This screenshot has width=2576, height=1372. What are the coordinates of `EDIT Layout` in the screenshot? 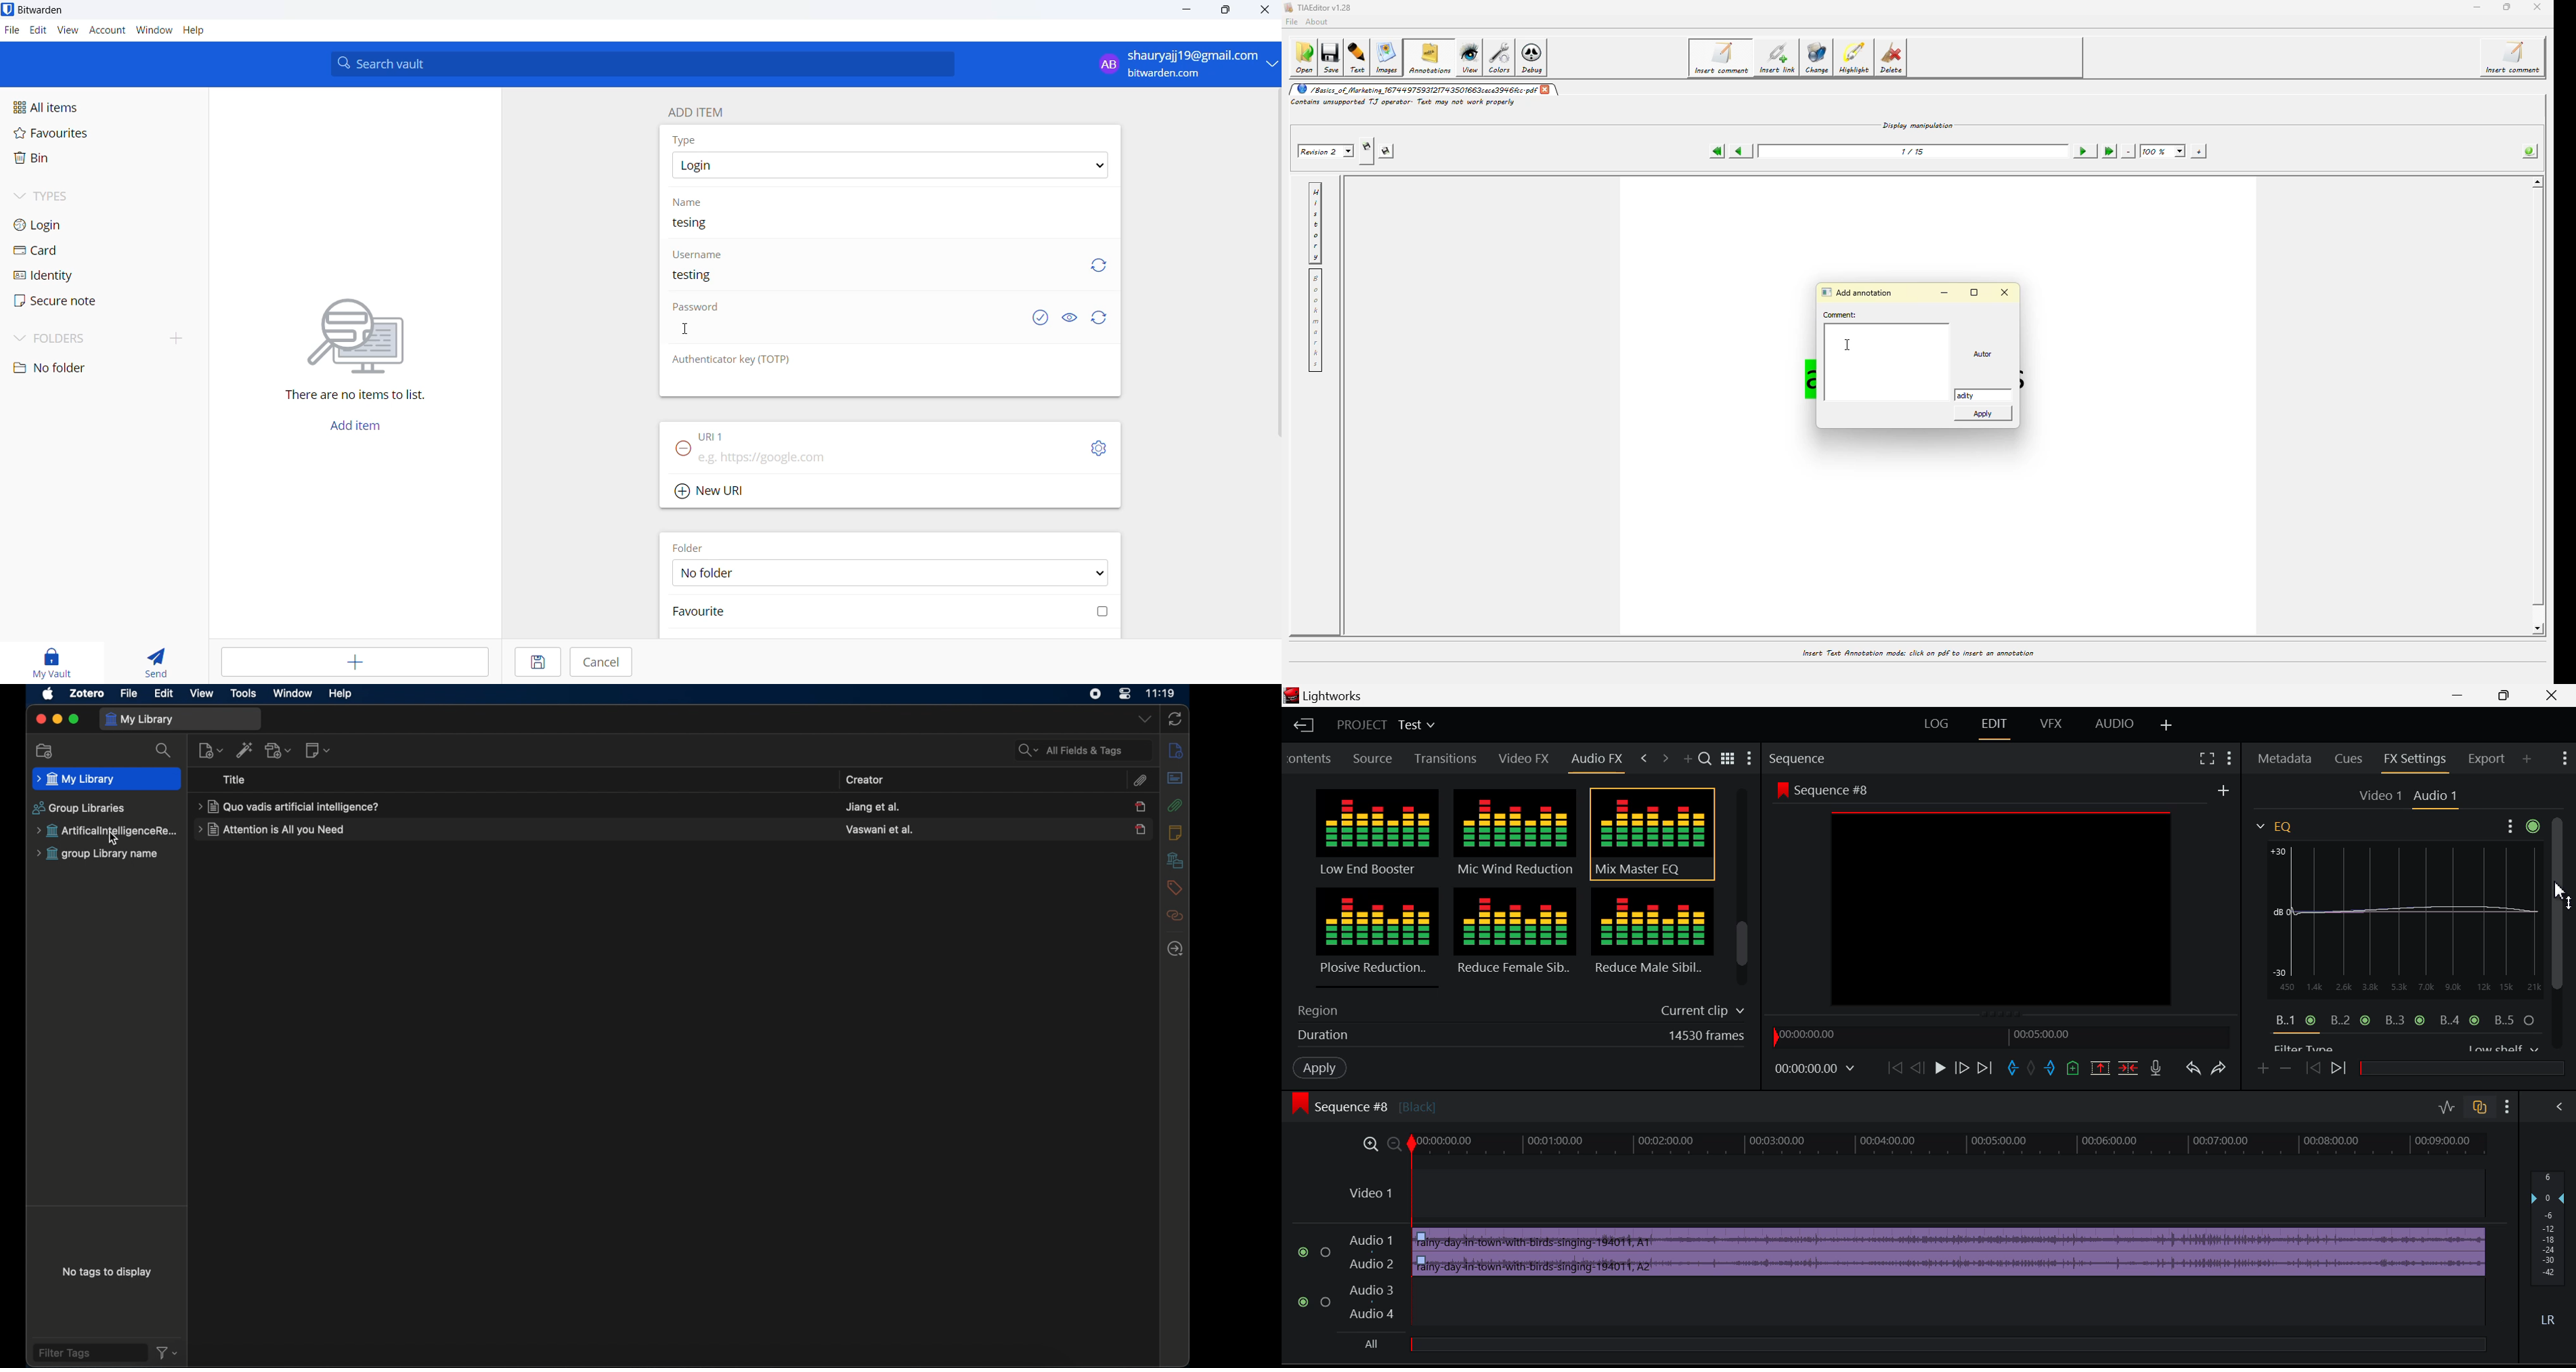 It's located at (1999, 728).